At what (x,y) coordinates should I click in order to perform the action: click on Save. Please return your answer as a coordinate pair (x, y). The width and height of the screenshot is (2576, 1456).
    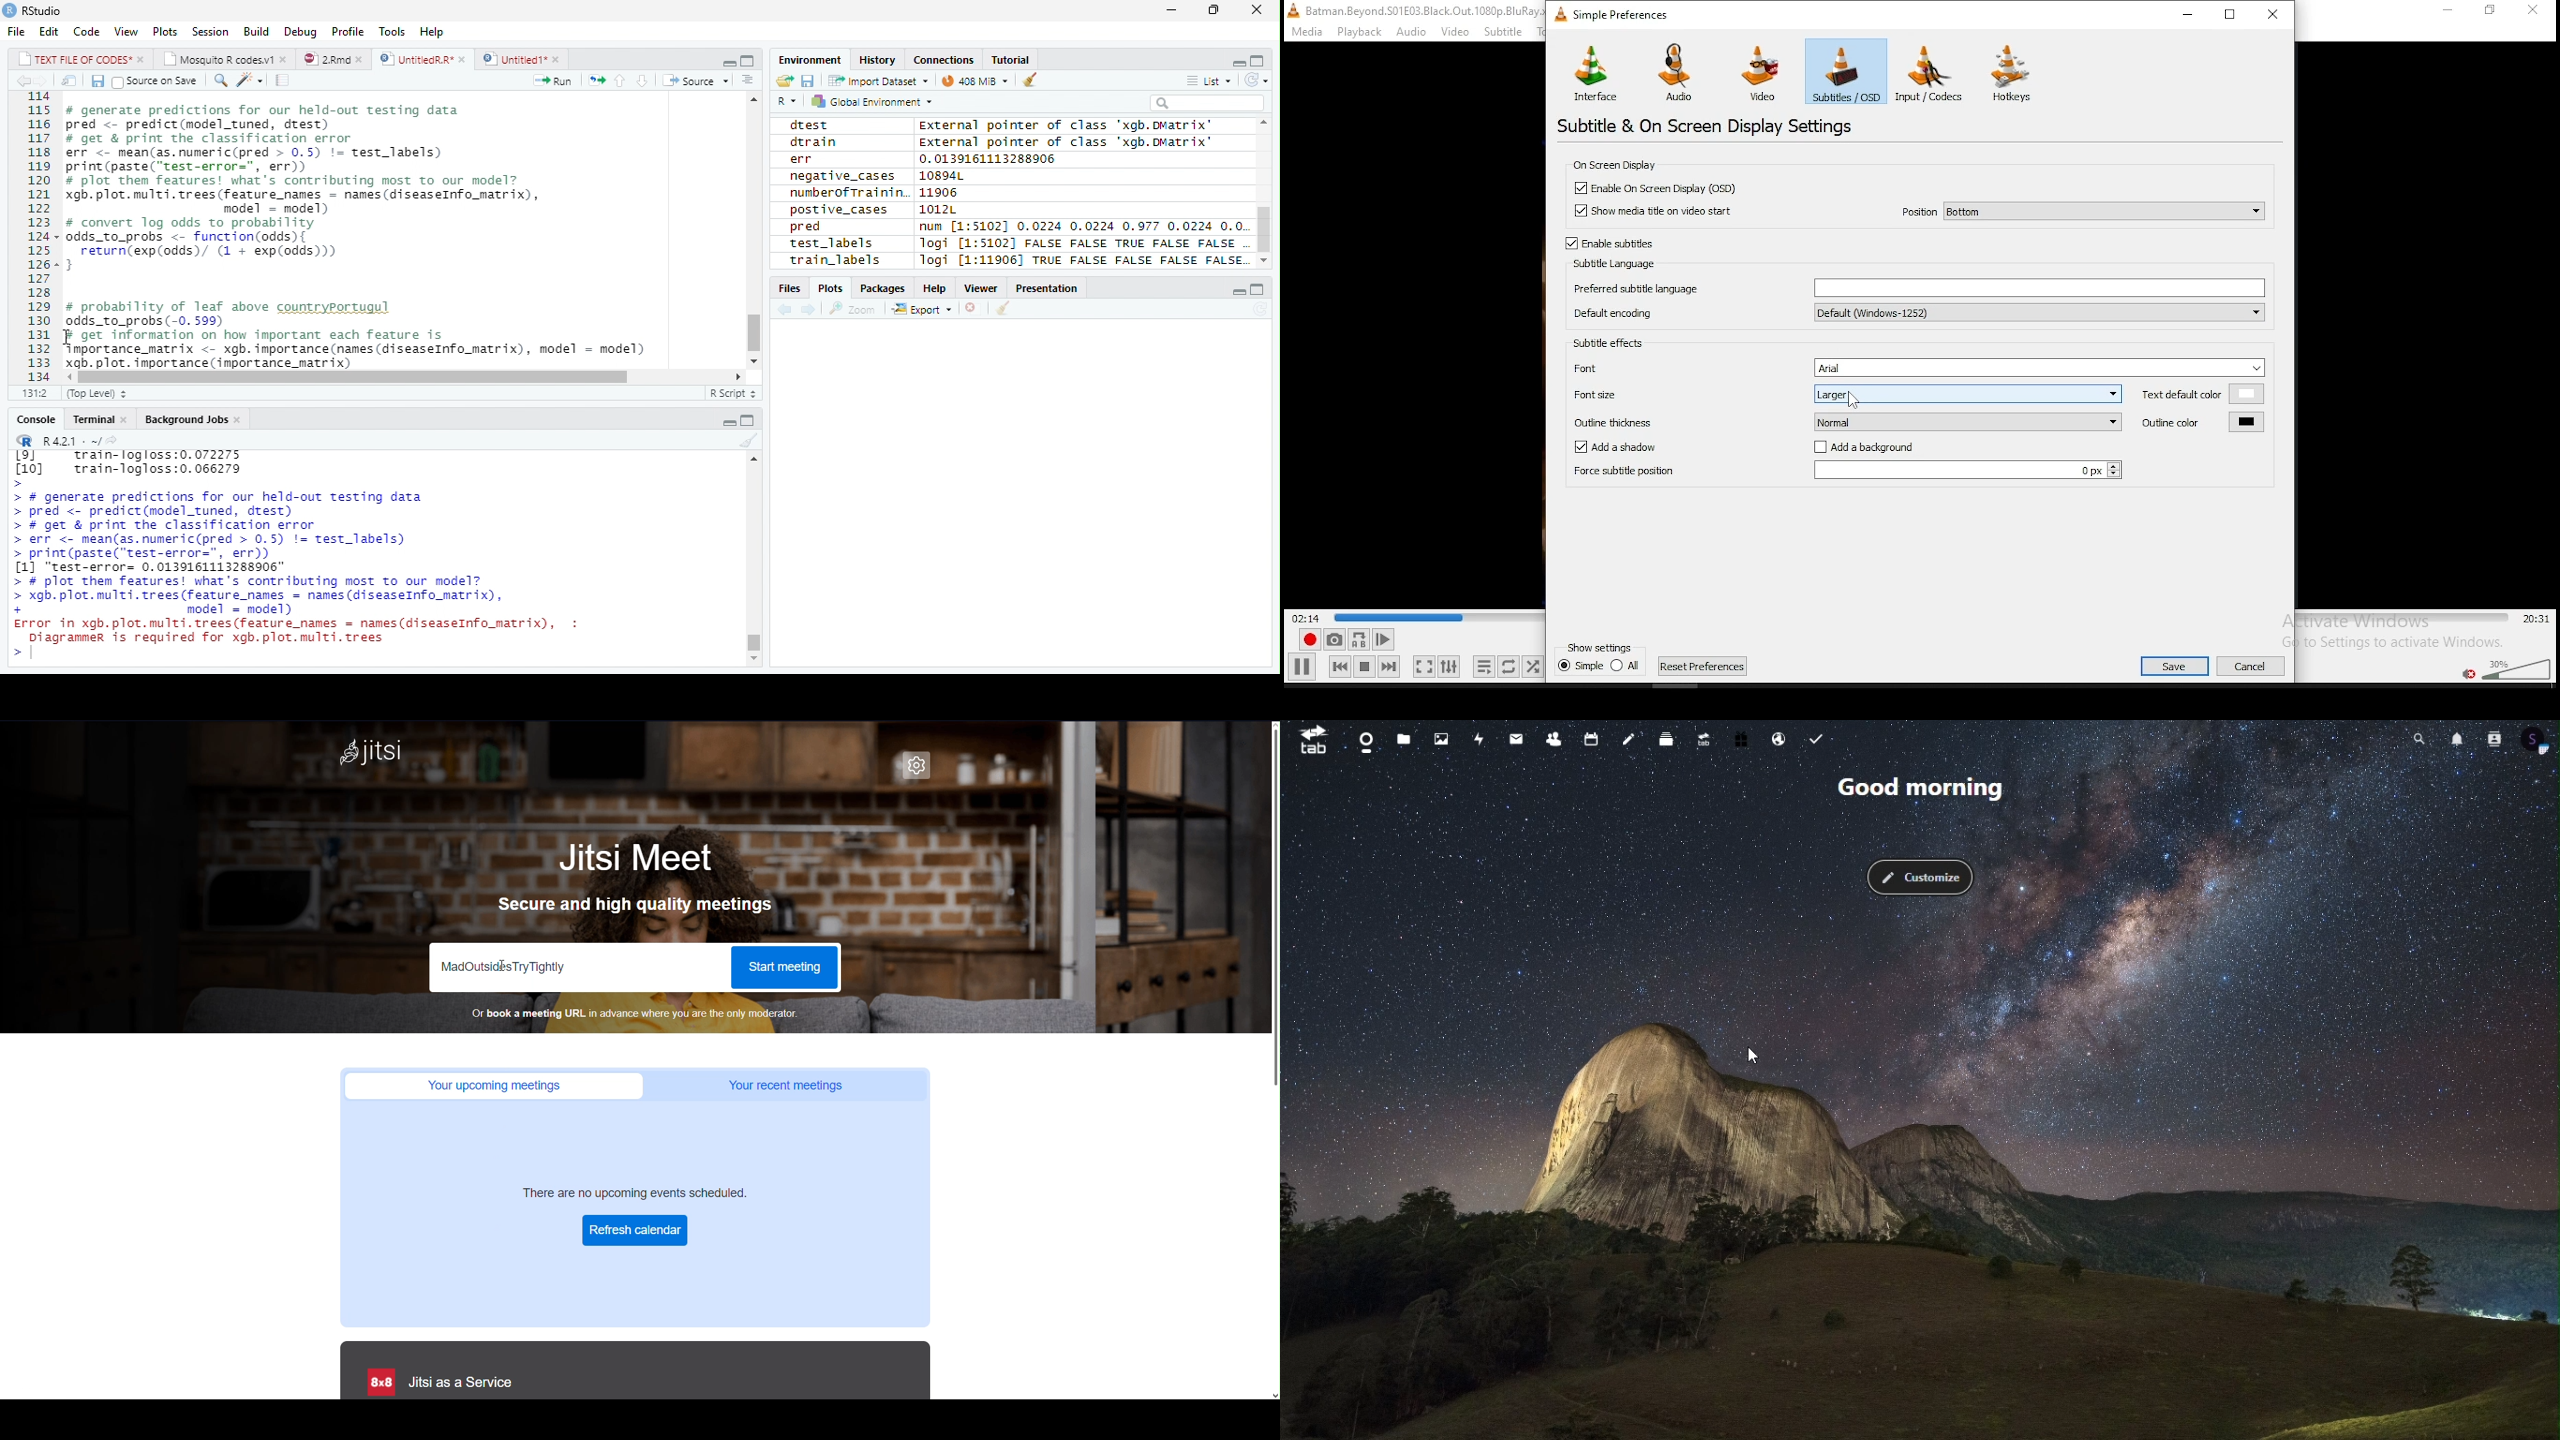
    Looking at the image, I should click on (809, 80).